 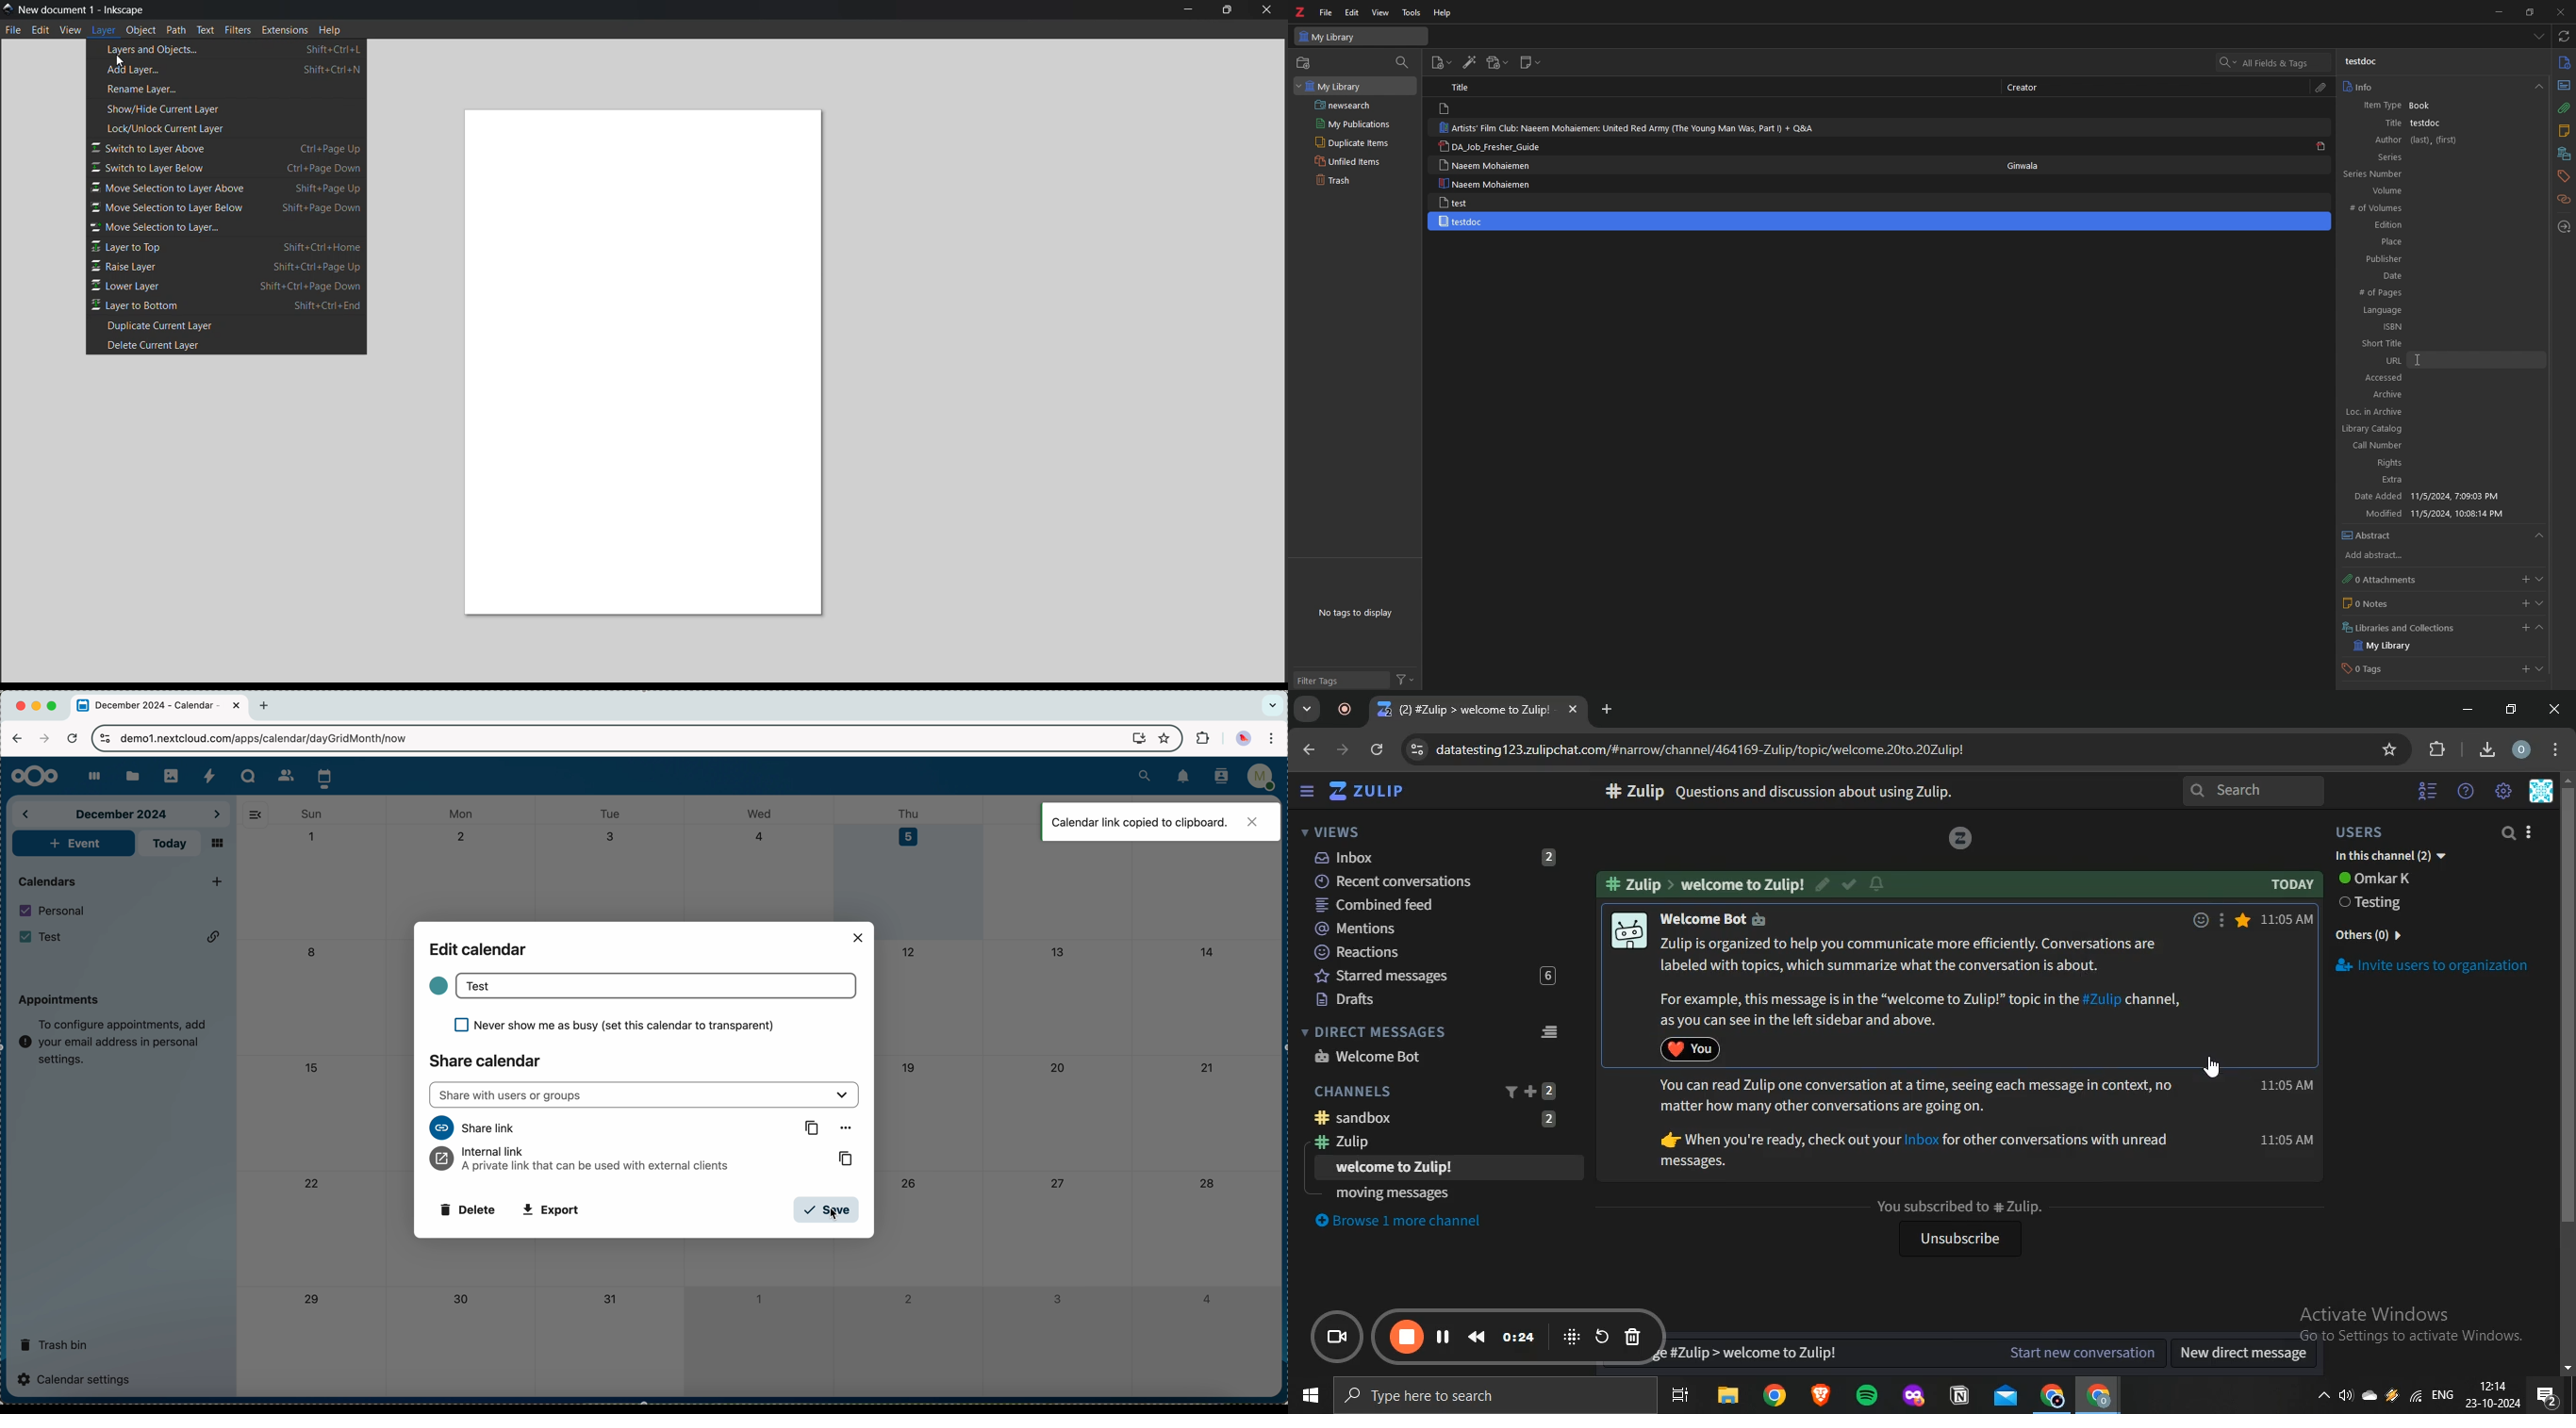 What do you see at coordinates (1484, 184) in the screenshot?
I see `Naeem Mohaiemen` at bounding box center [1484, 184].